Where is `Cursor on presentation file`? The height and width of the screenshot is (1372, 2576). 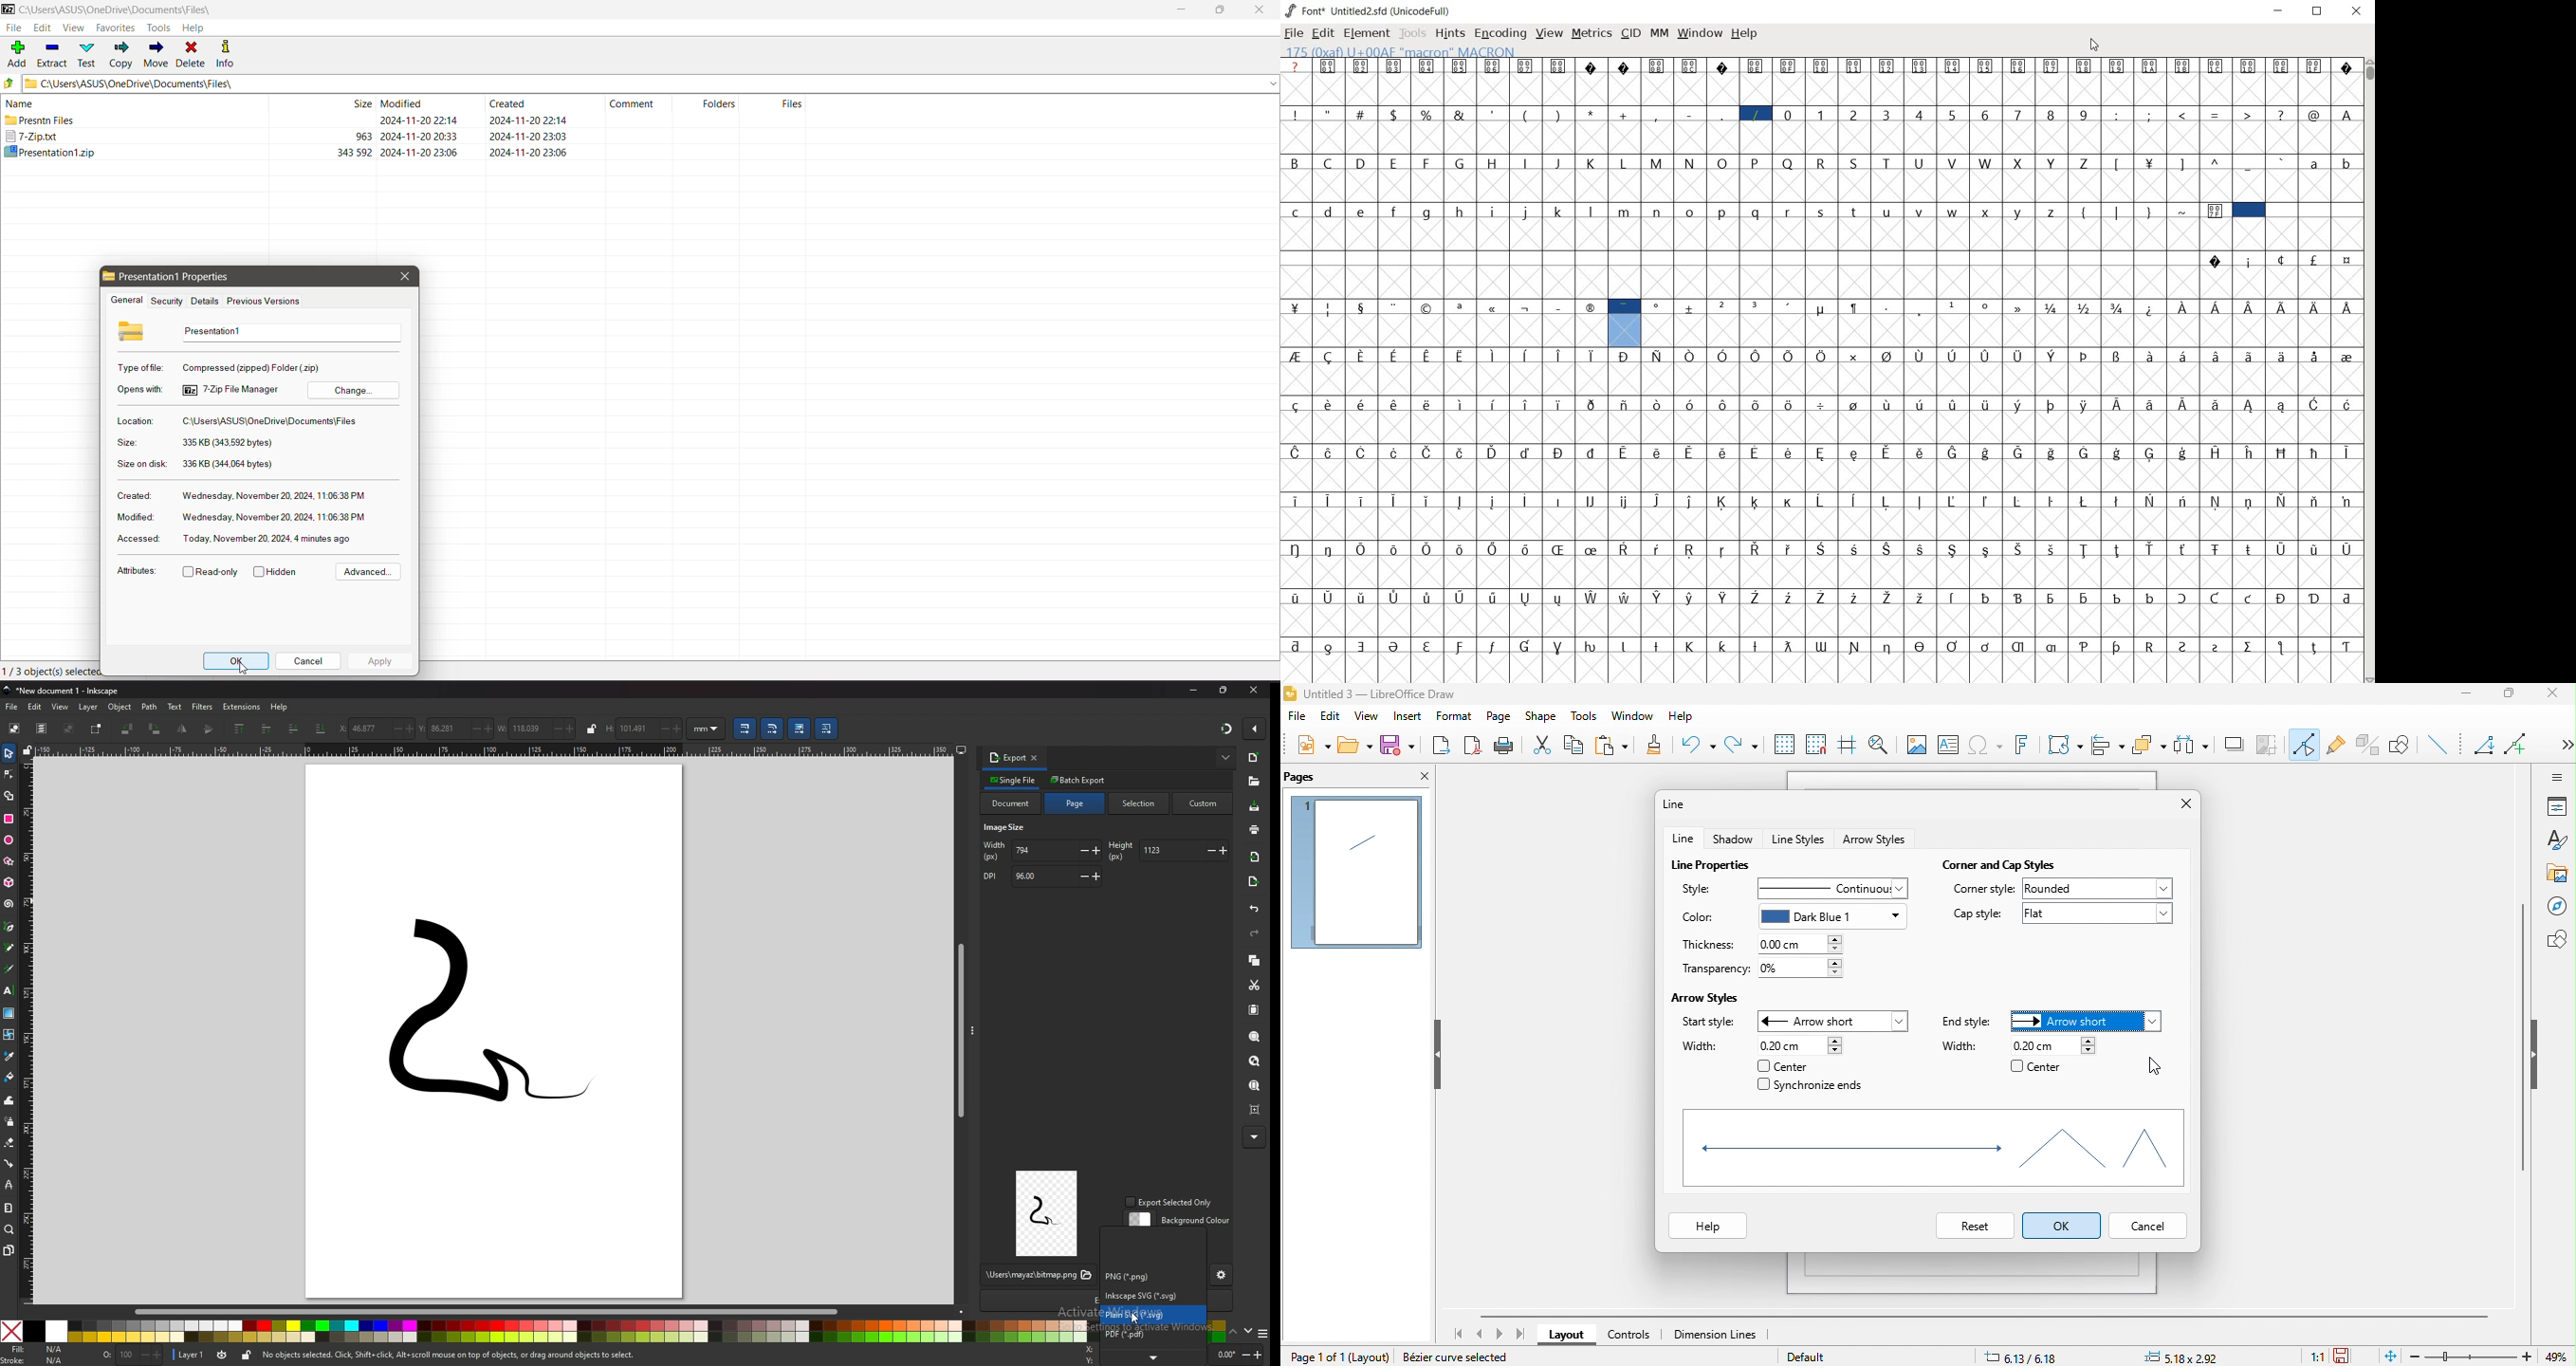
Cursor on presentation file is located at coordinates (289, 151).